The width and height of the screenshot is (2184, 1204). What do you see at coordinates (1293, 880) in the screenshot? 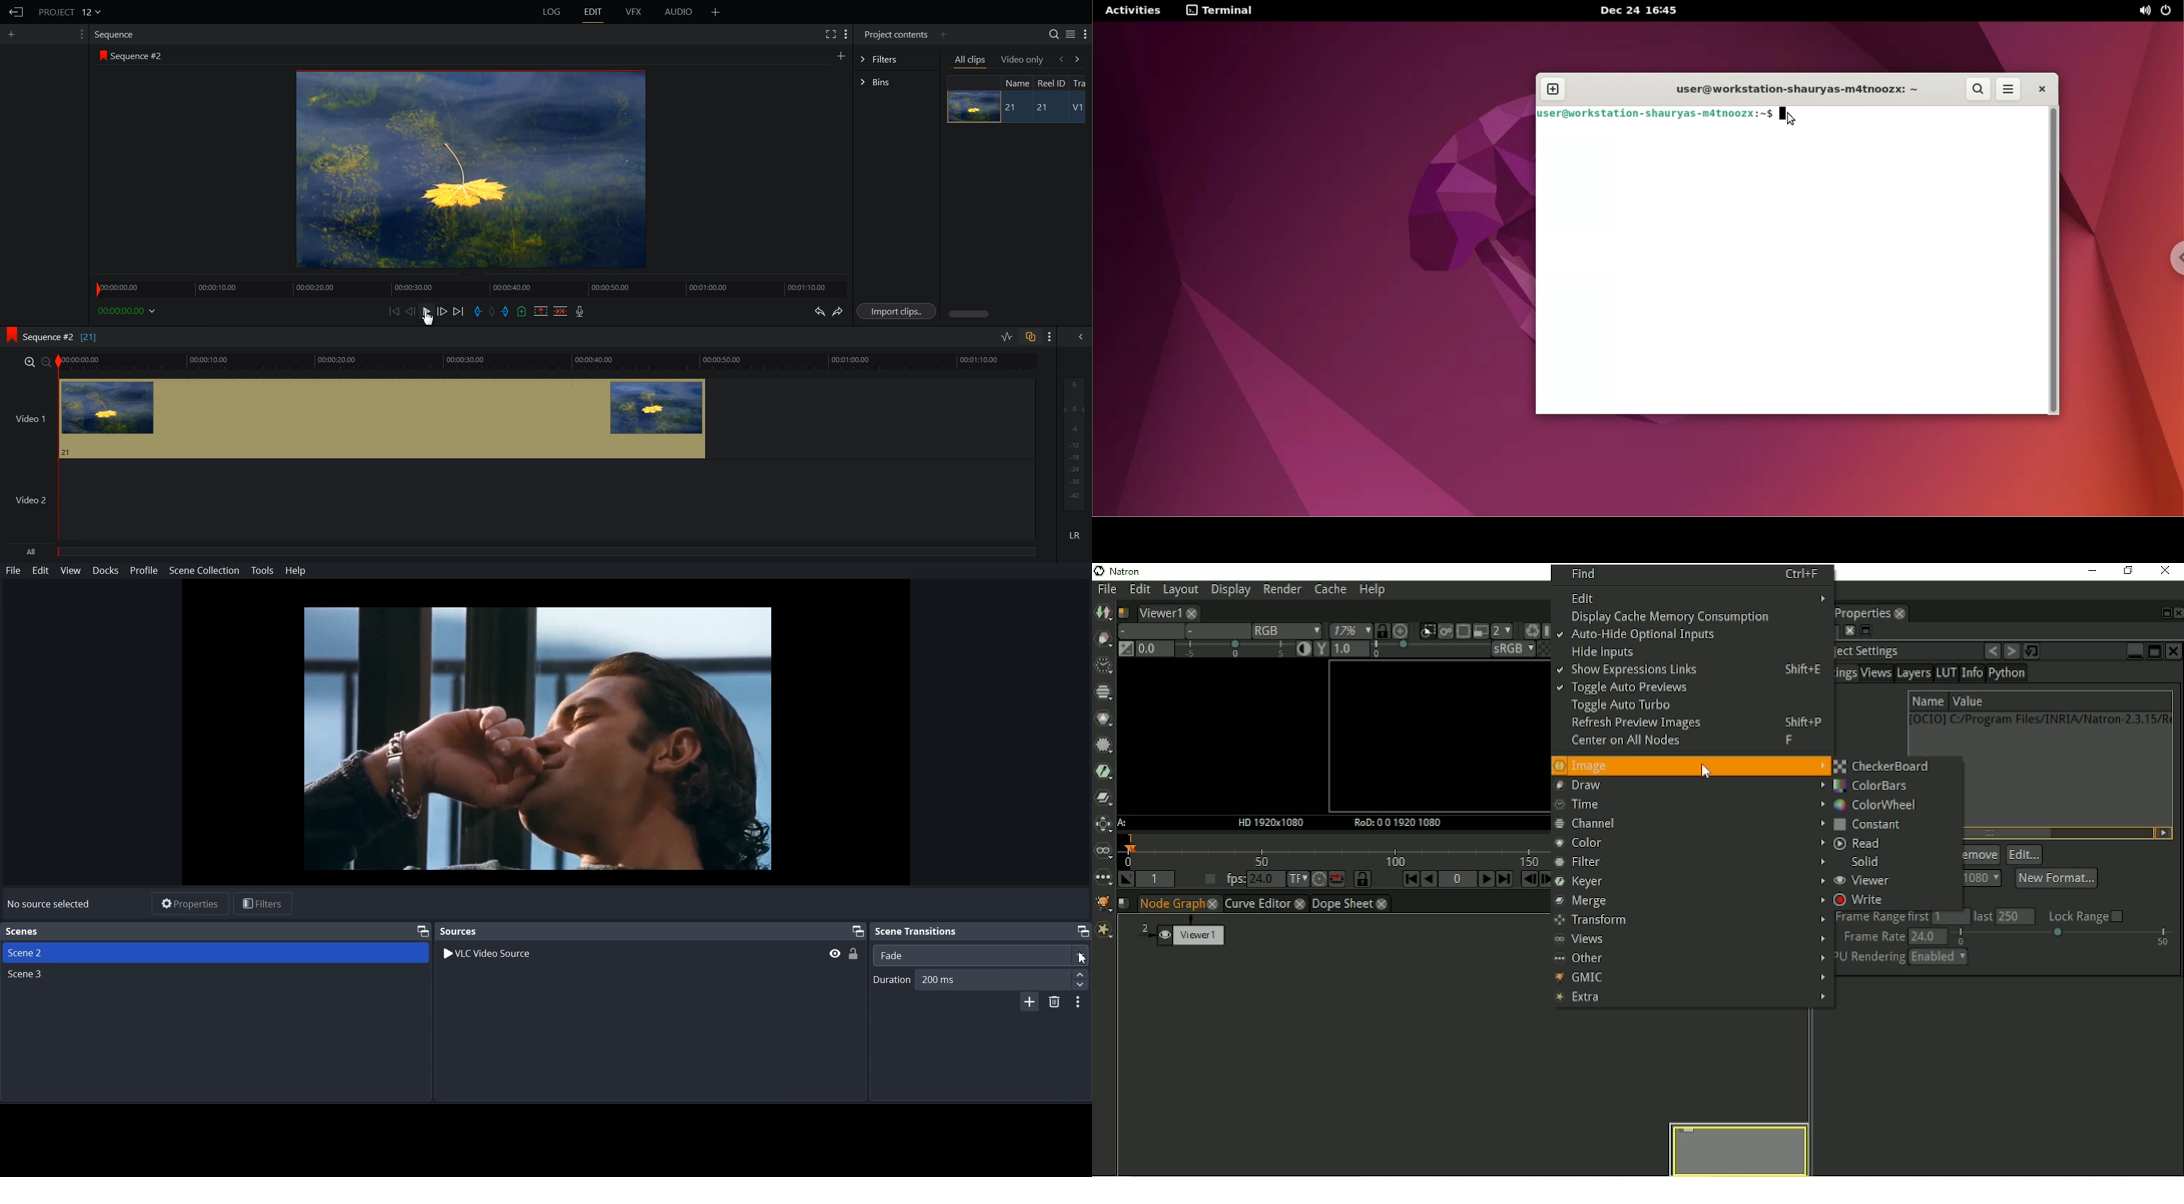
I see `Set time display format` at bounding box center [1293, 880].